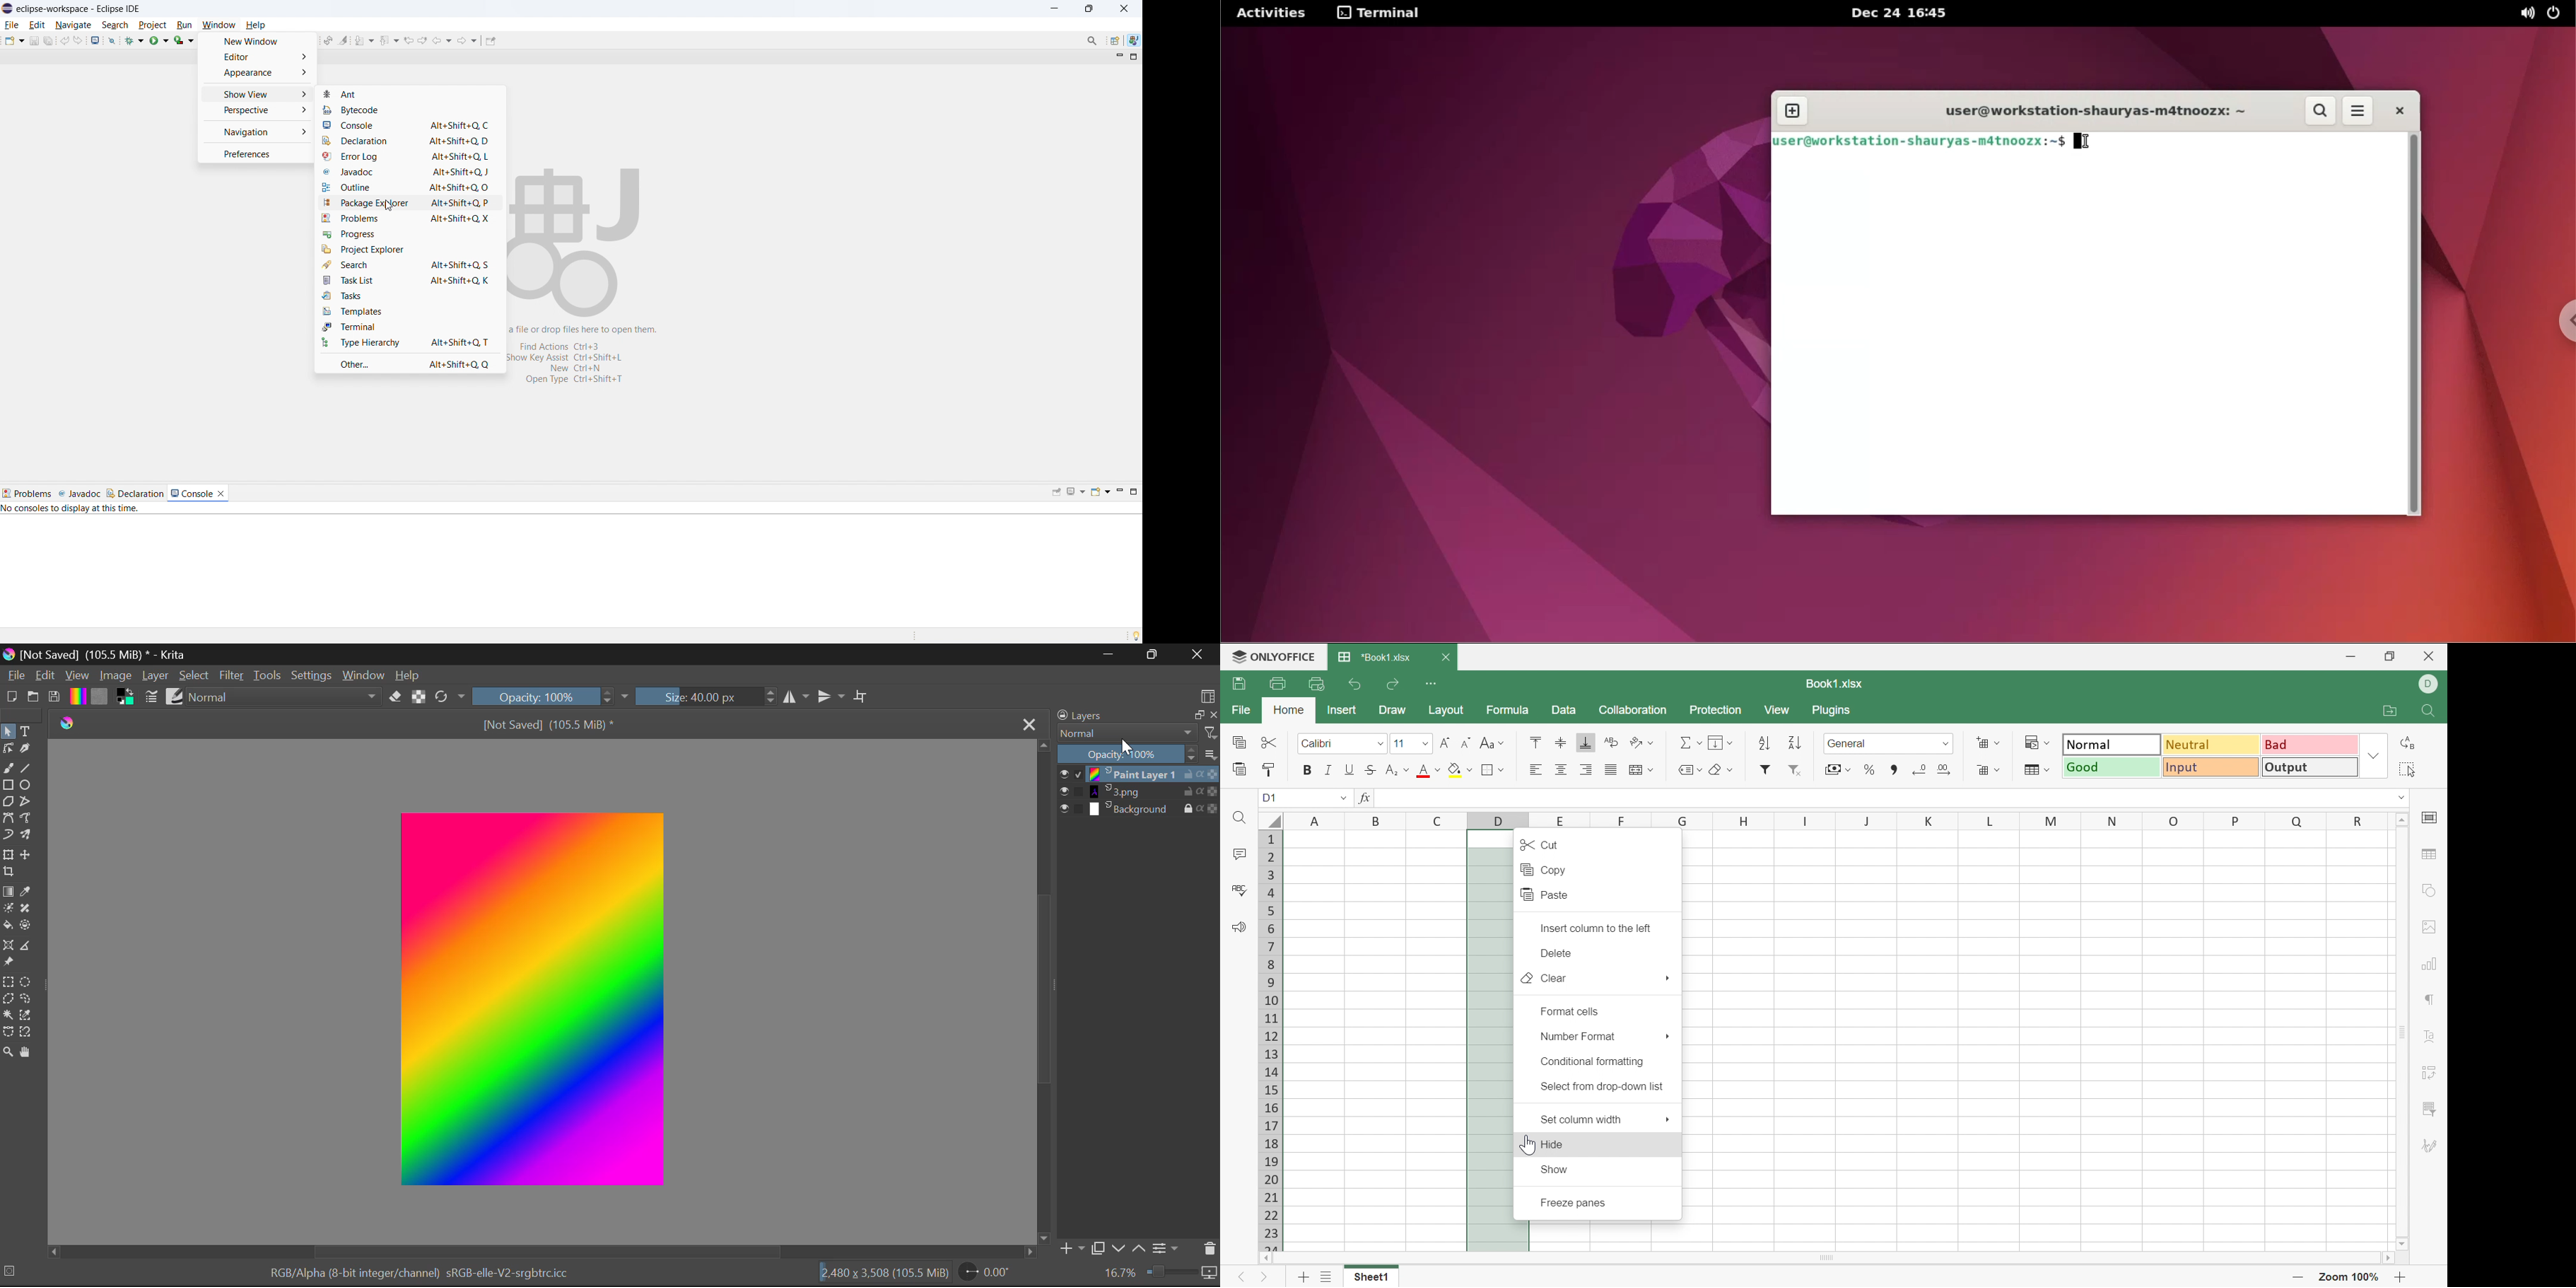 Image resolution: width=2576 pixels, height=1288 pixels. Describe the element at coordinates (491, 41) in the screenshot. I see `pin editor` at that location.